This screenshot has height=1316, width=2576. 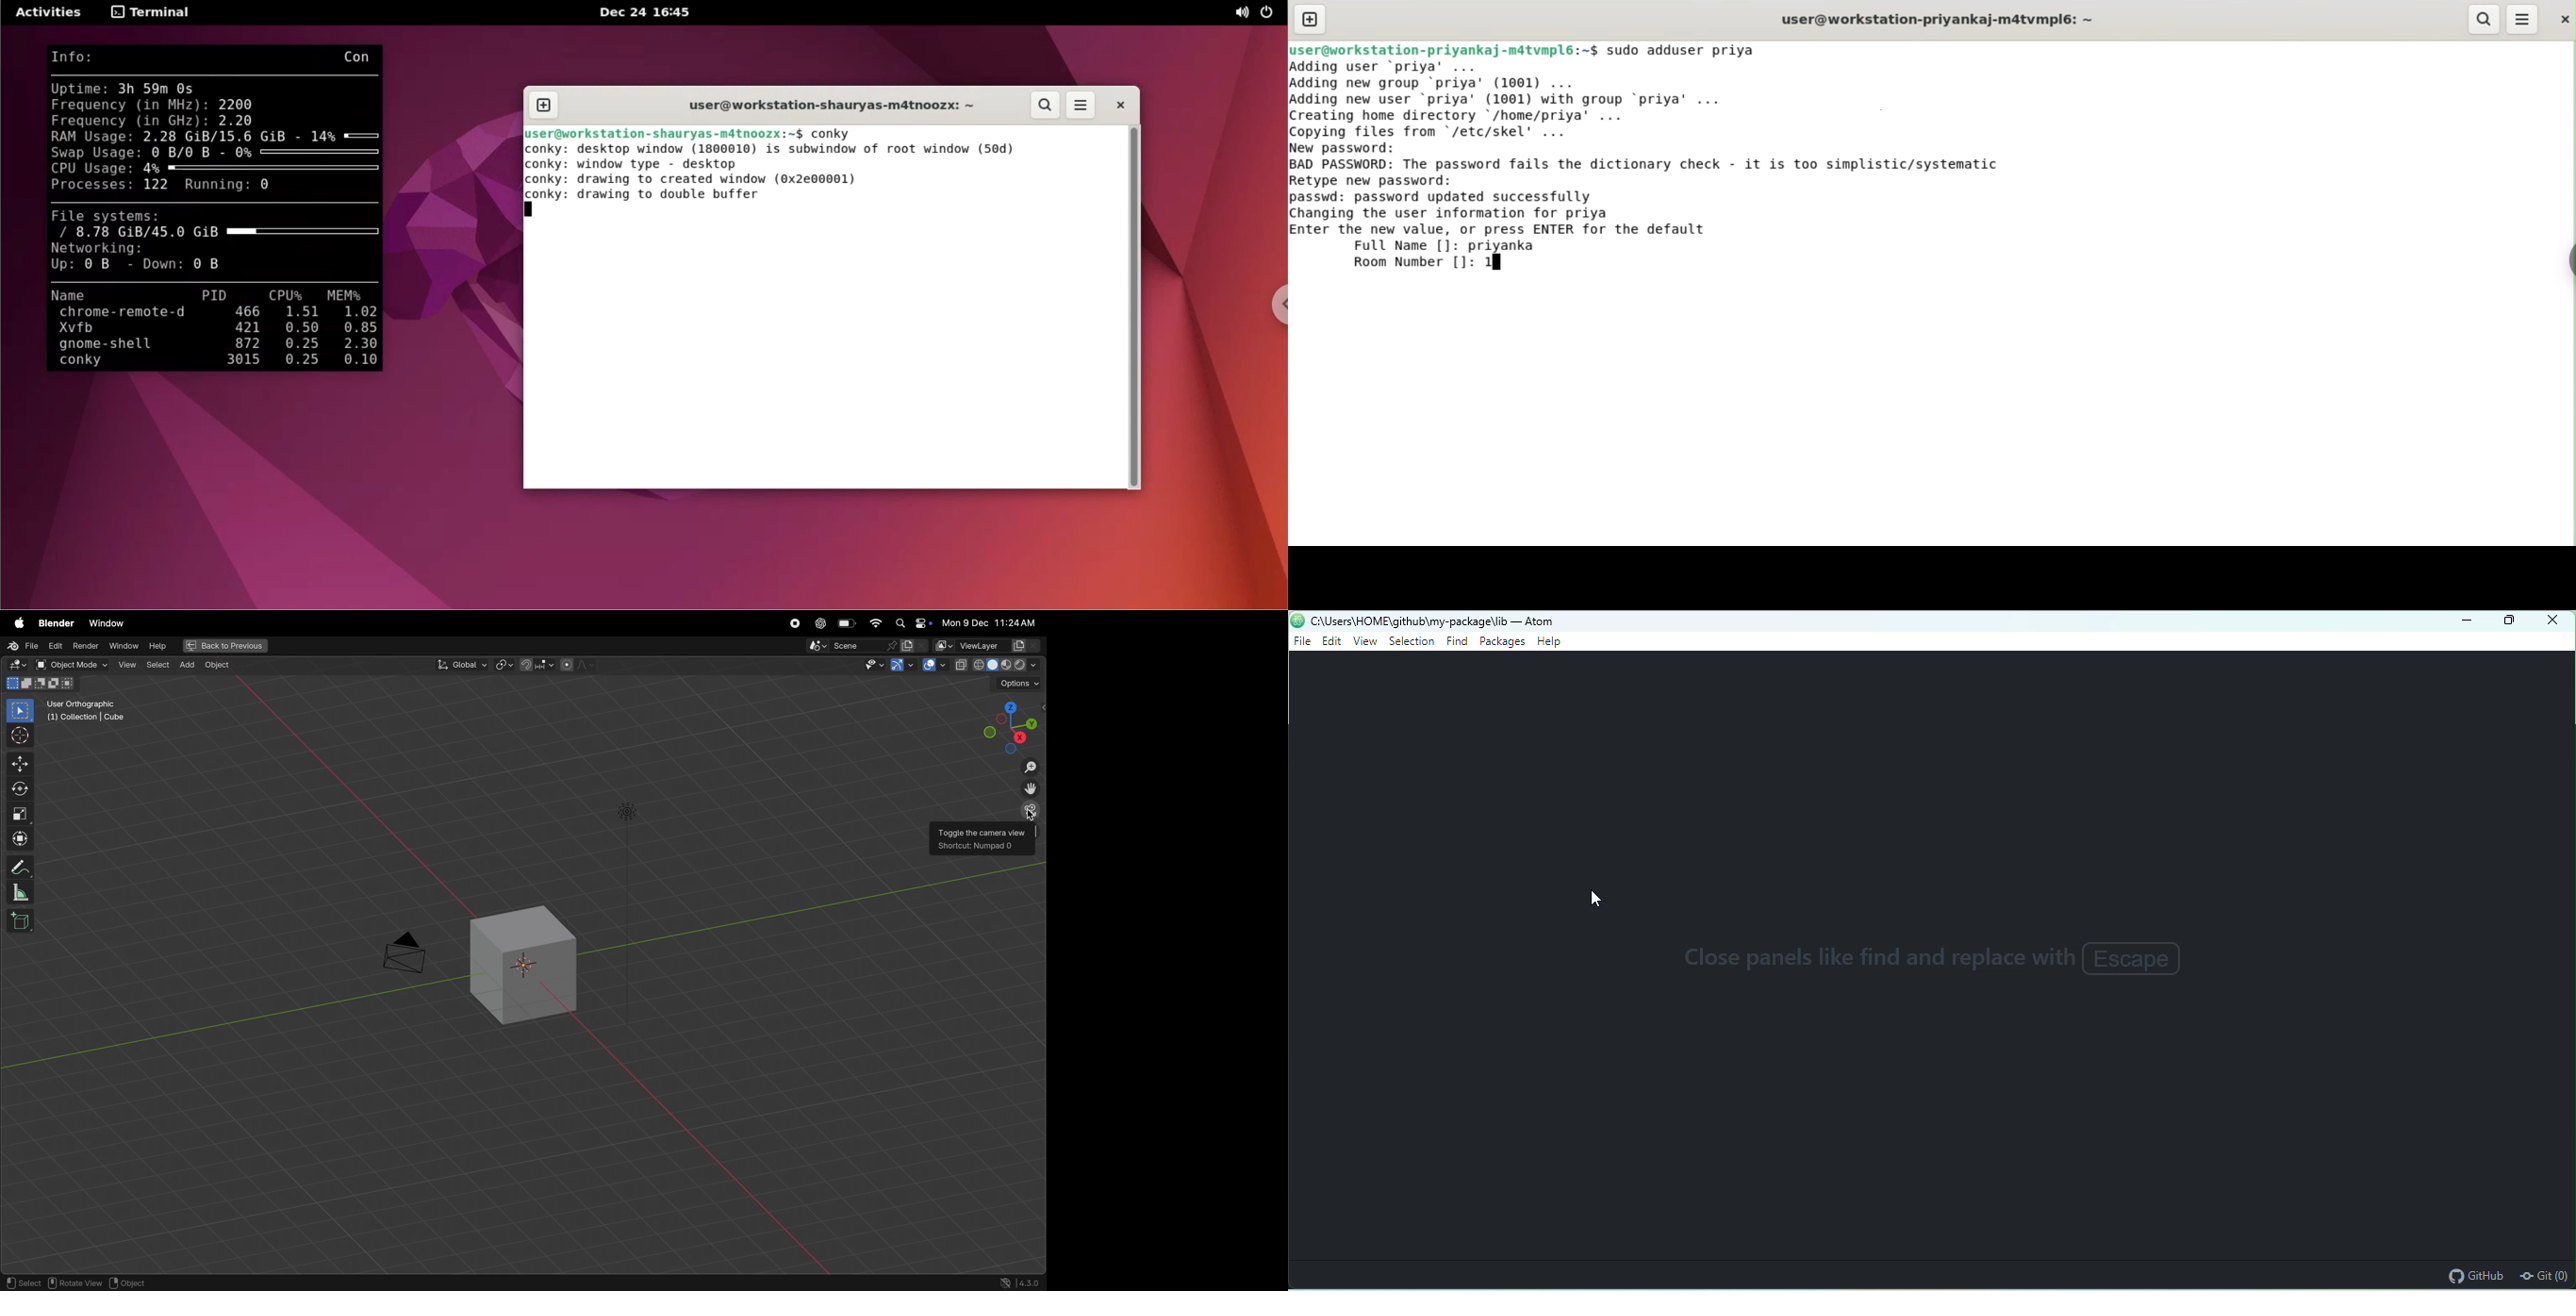 I want to click on battery, so click(x=848, y=623).